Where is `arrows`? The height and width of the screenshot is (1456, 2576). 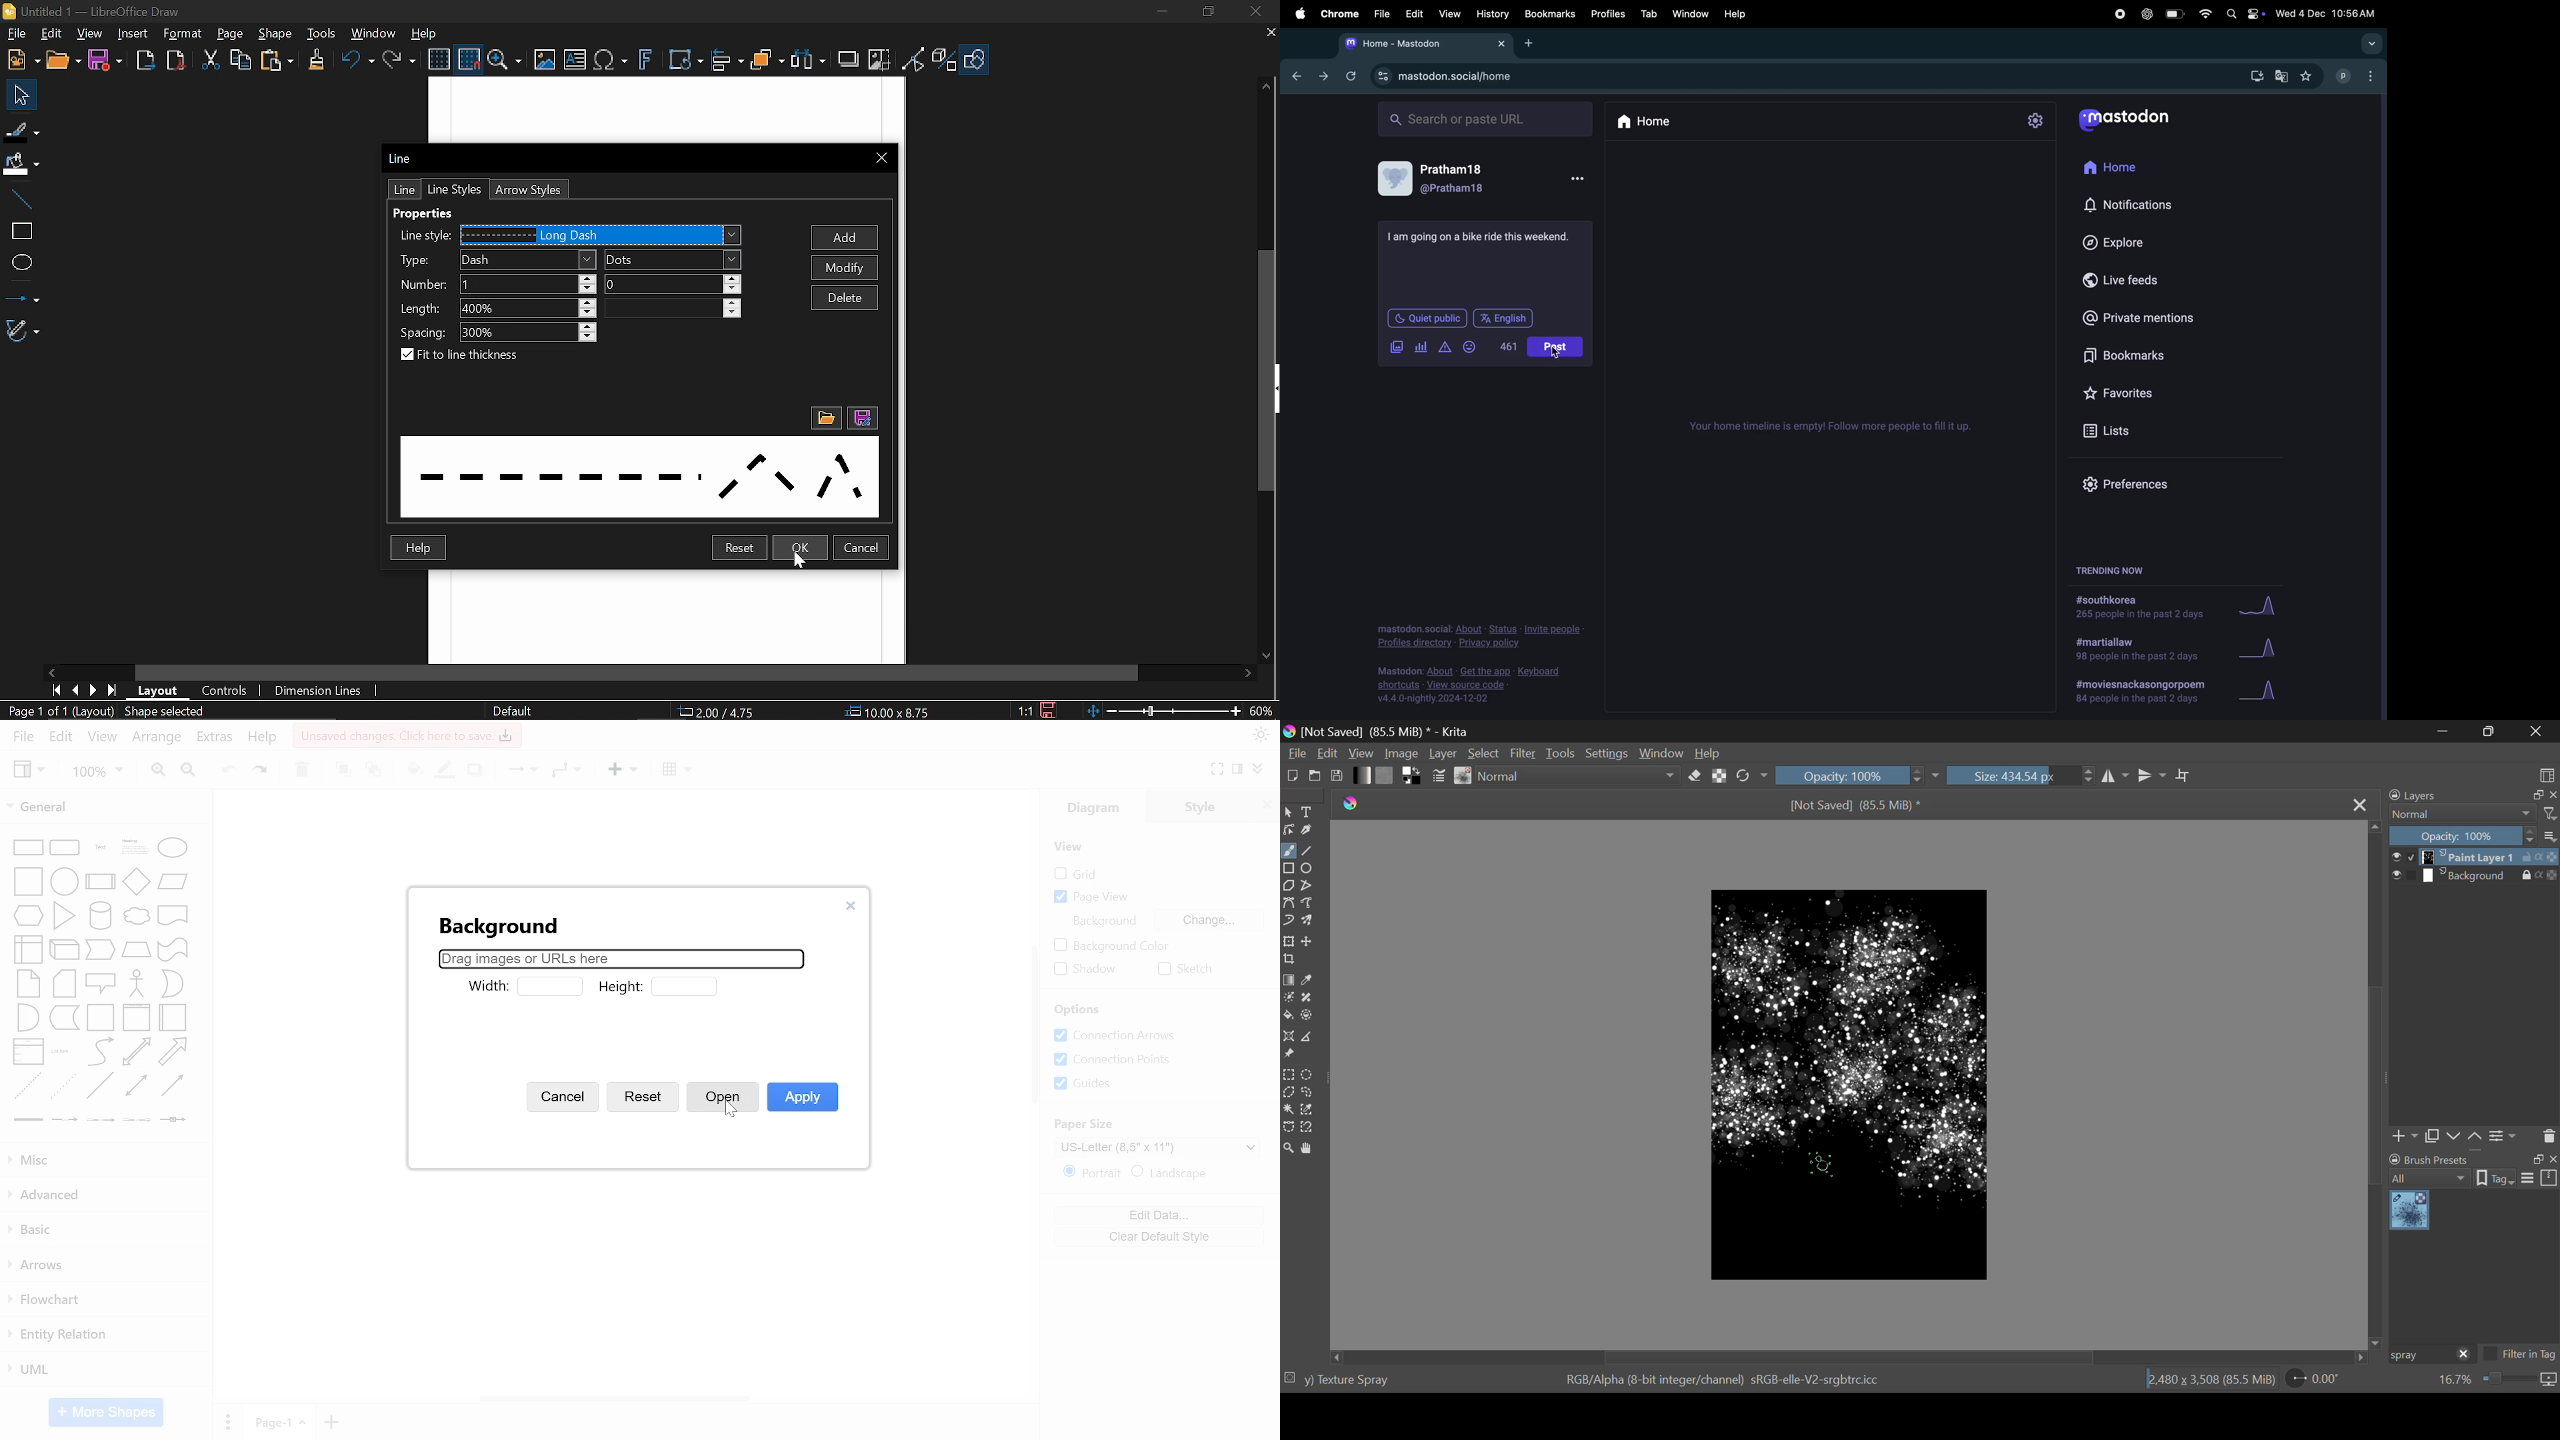 arrows is located at coordinates (104, 1267).